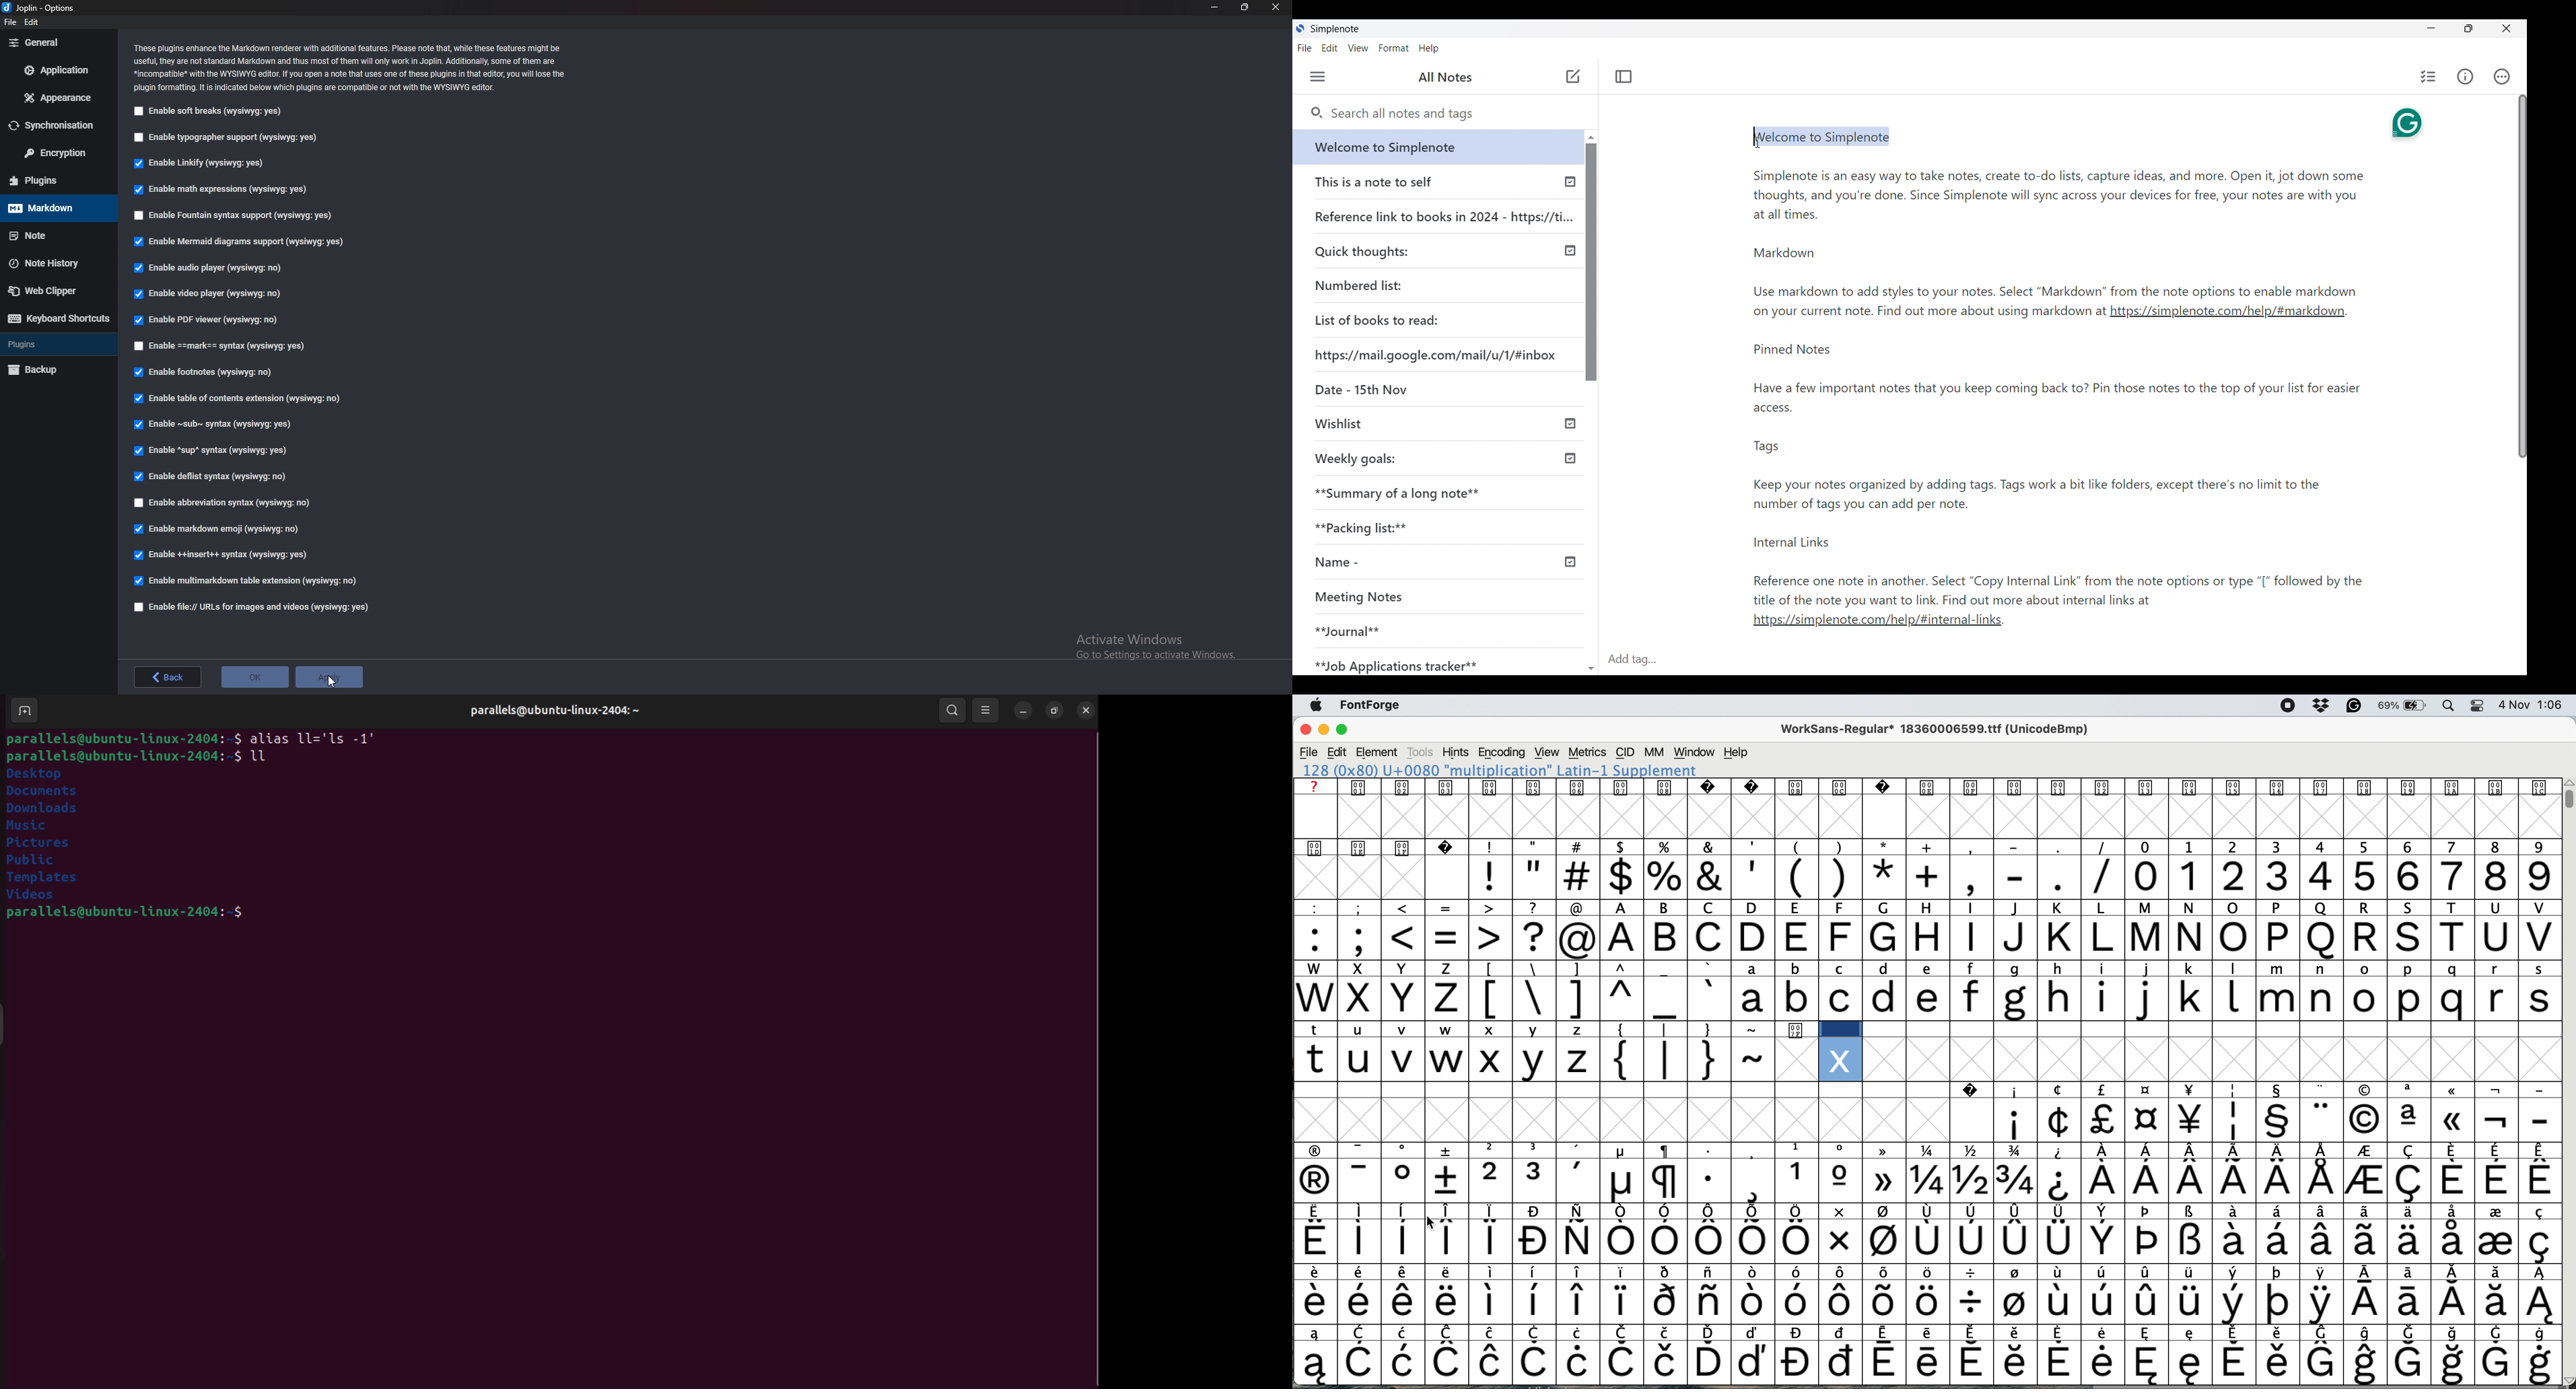 This screenshot has height=1400, width=2576. Describe the element at coordinates (1305, 731) in the screenshot. I see `close` at that location.